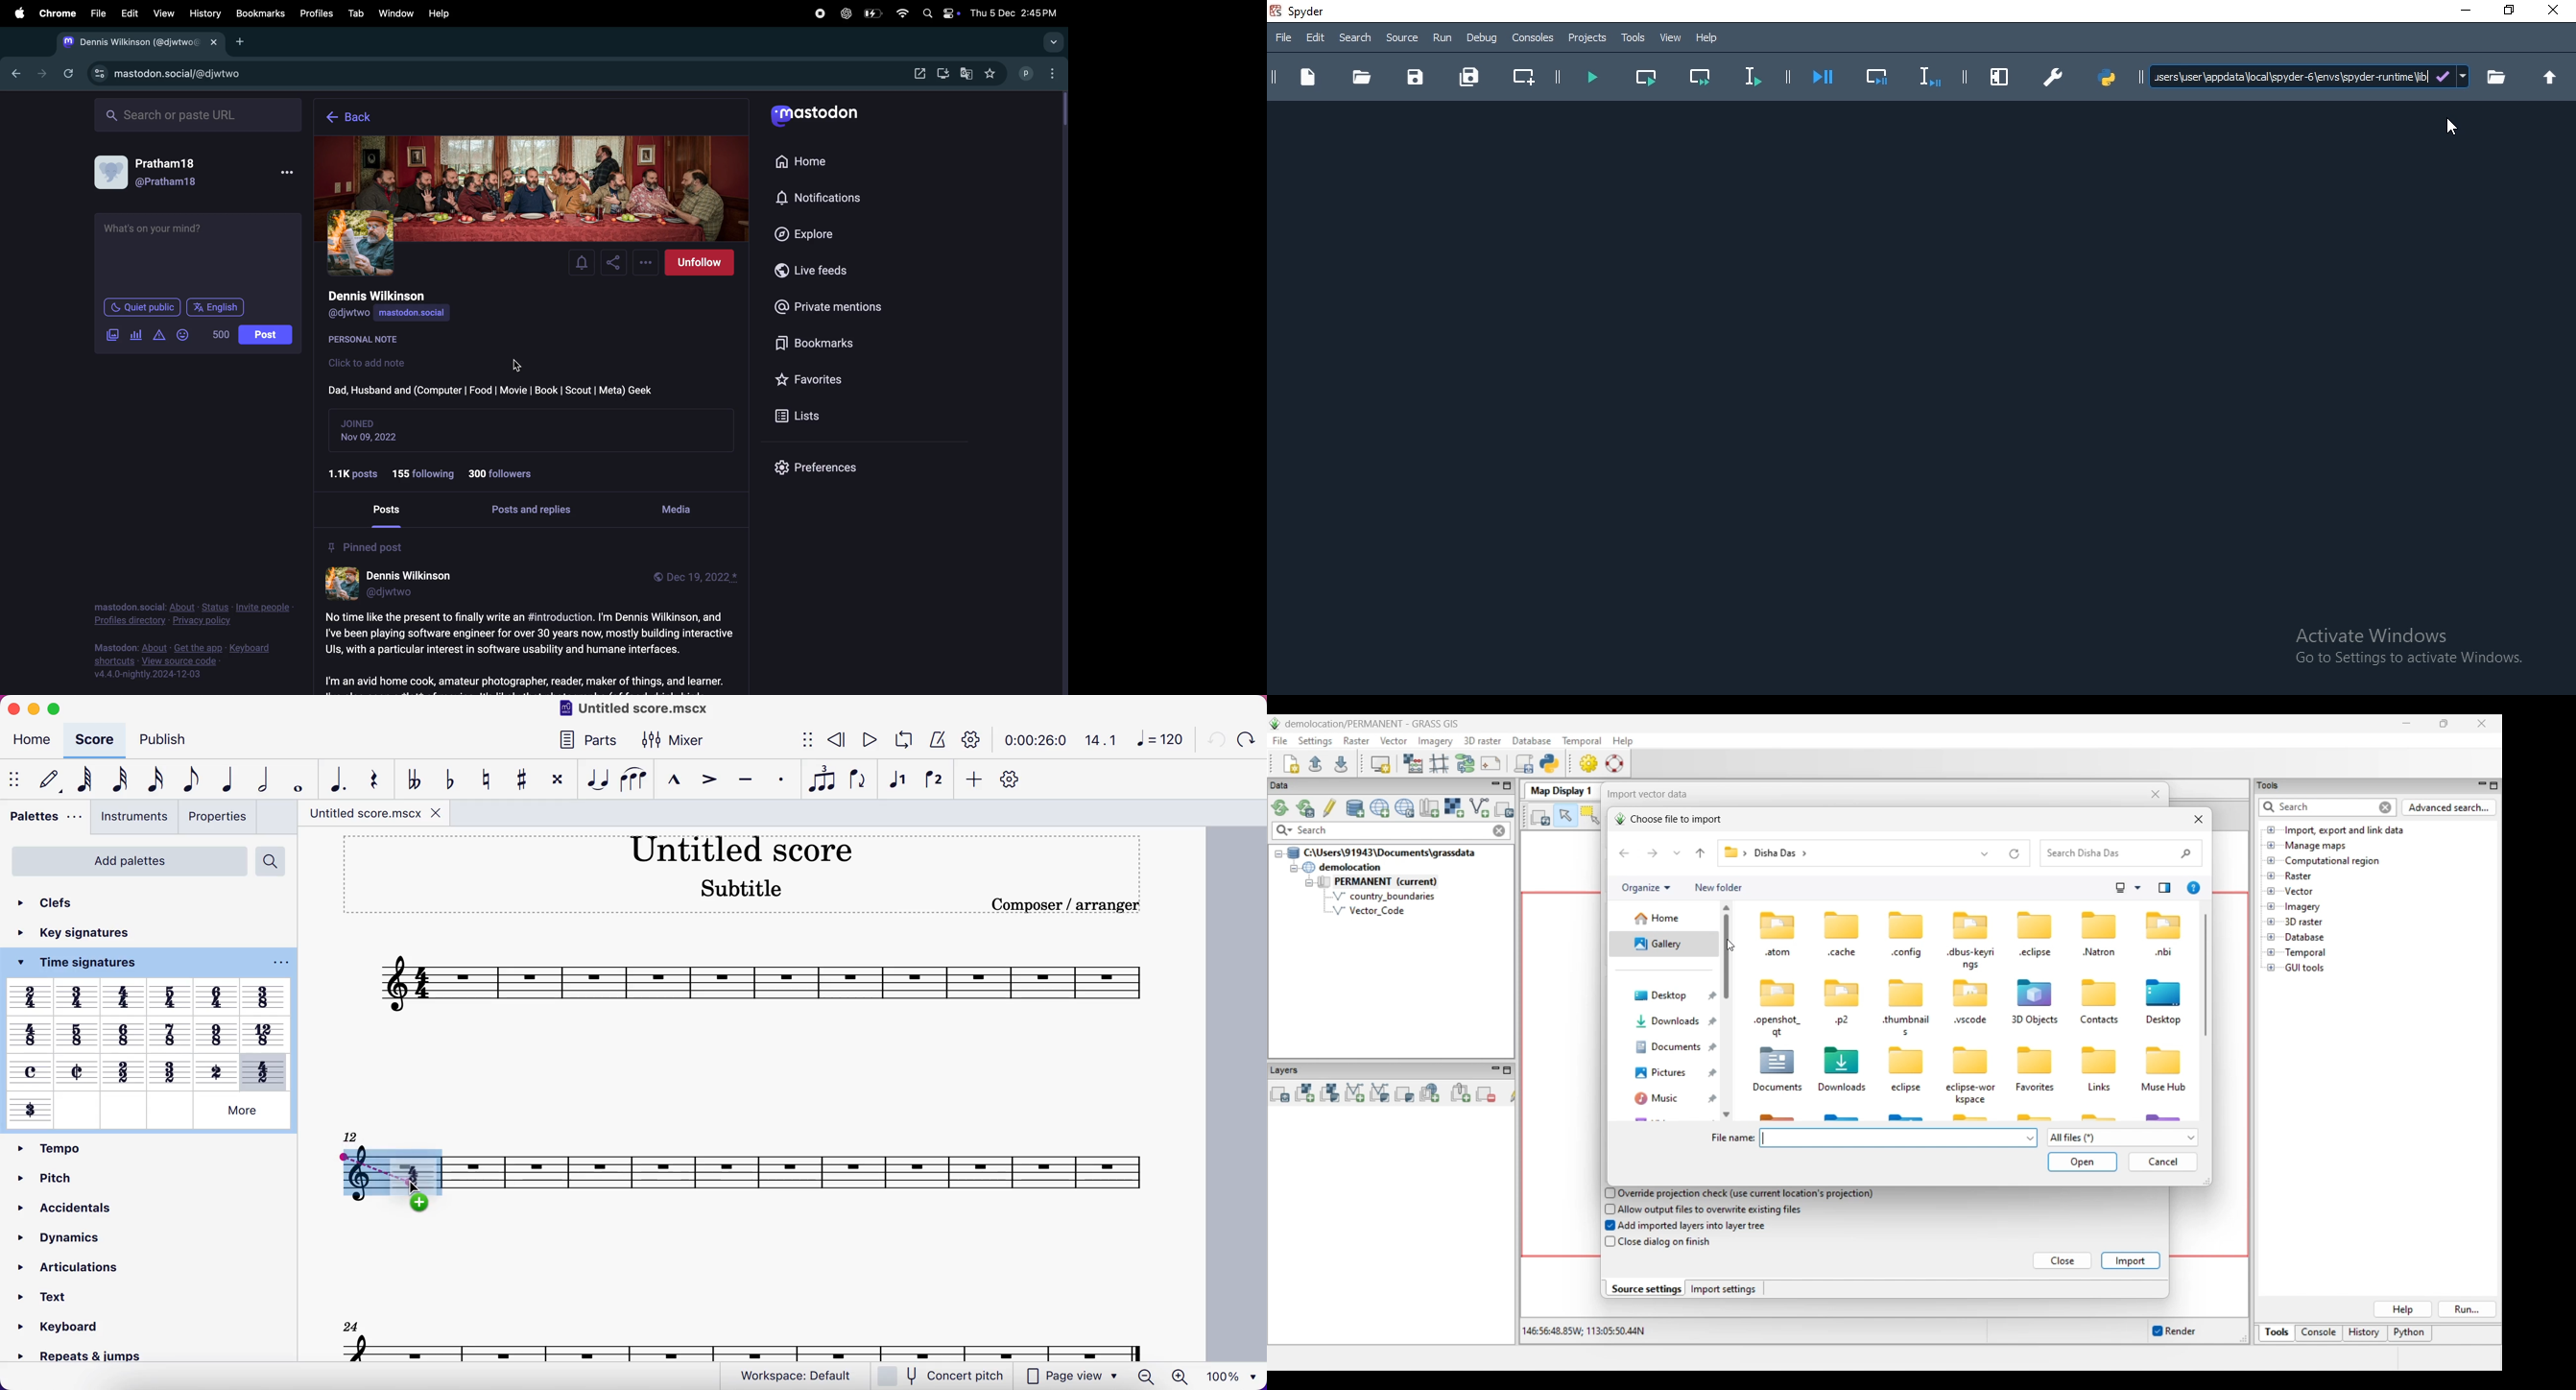 The width and height of the screenshot is (2576, 1400). I want to click on , so click(123, 1071).